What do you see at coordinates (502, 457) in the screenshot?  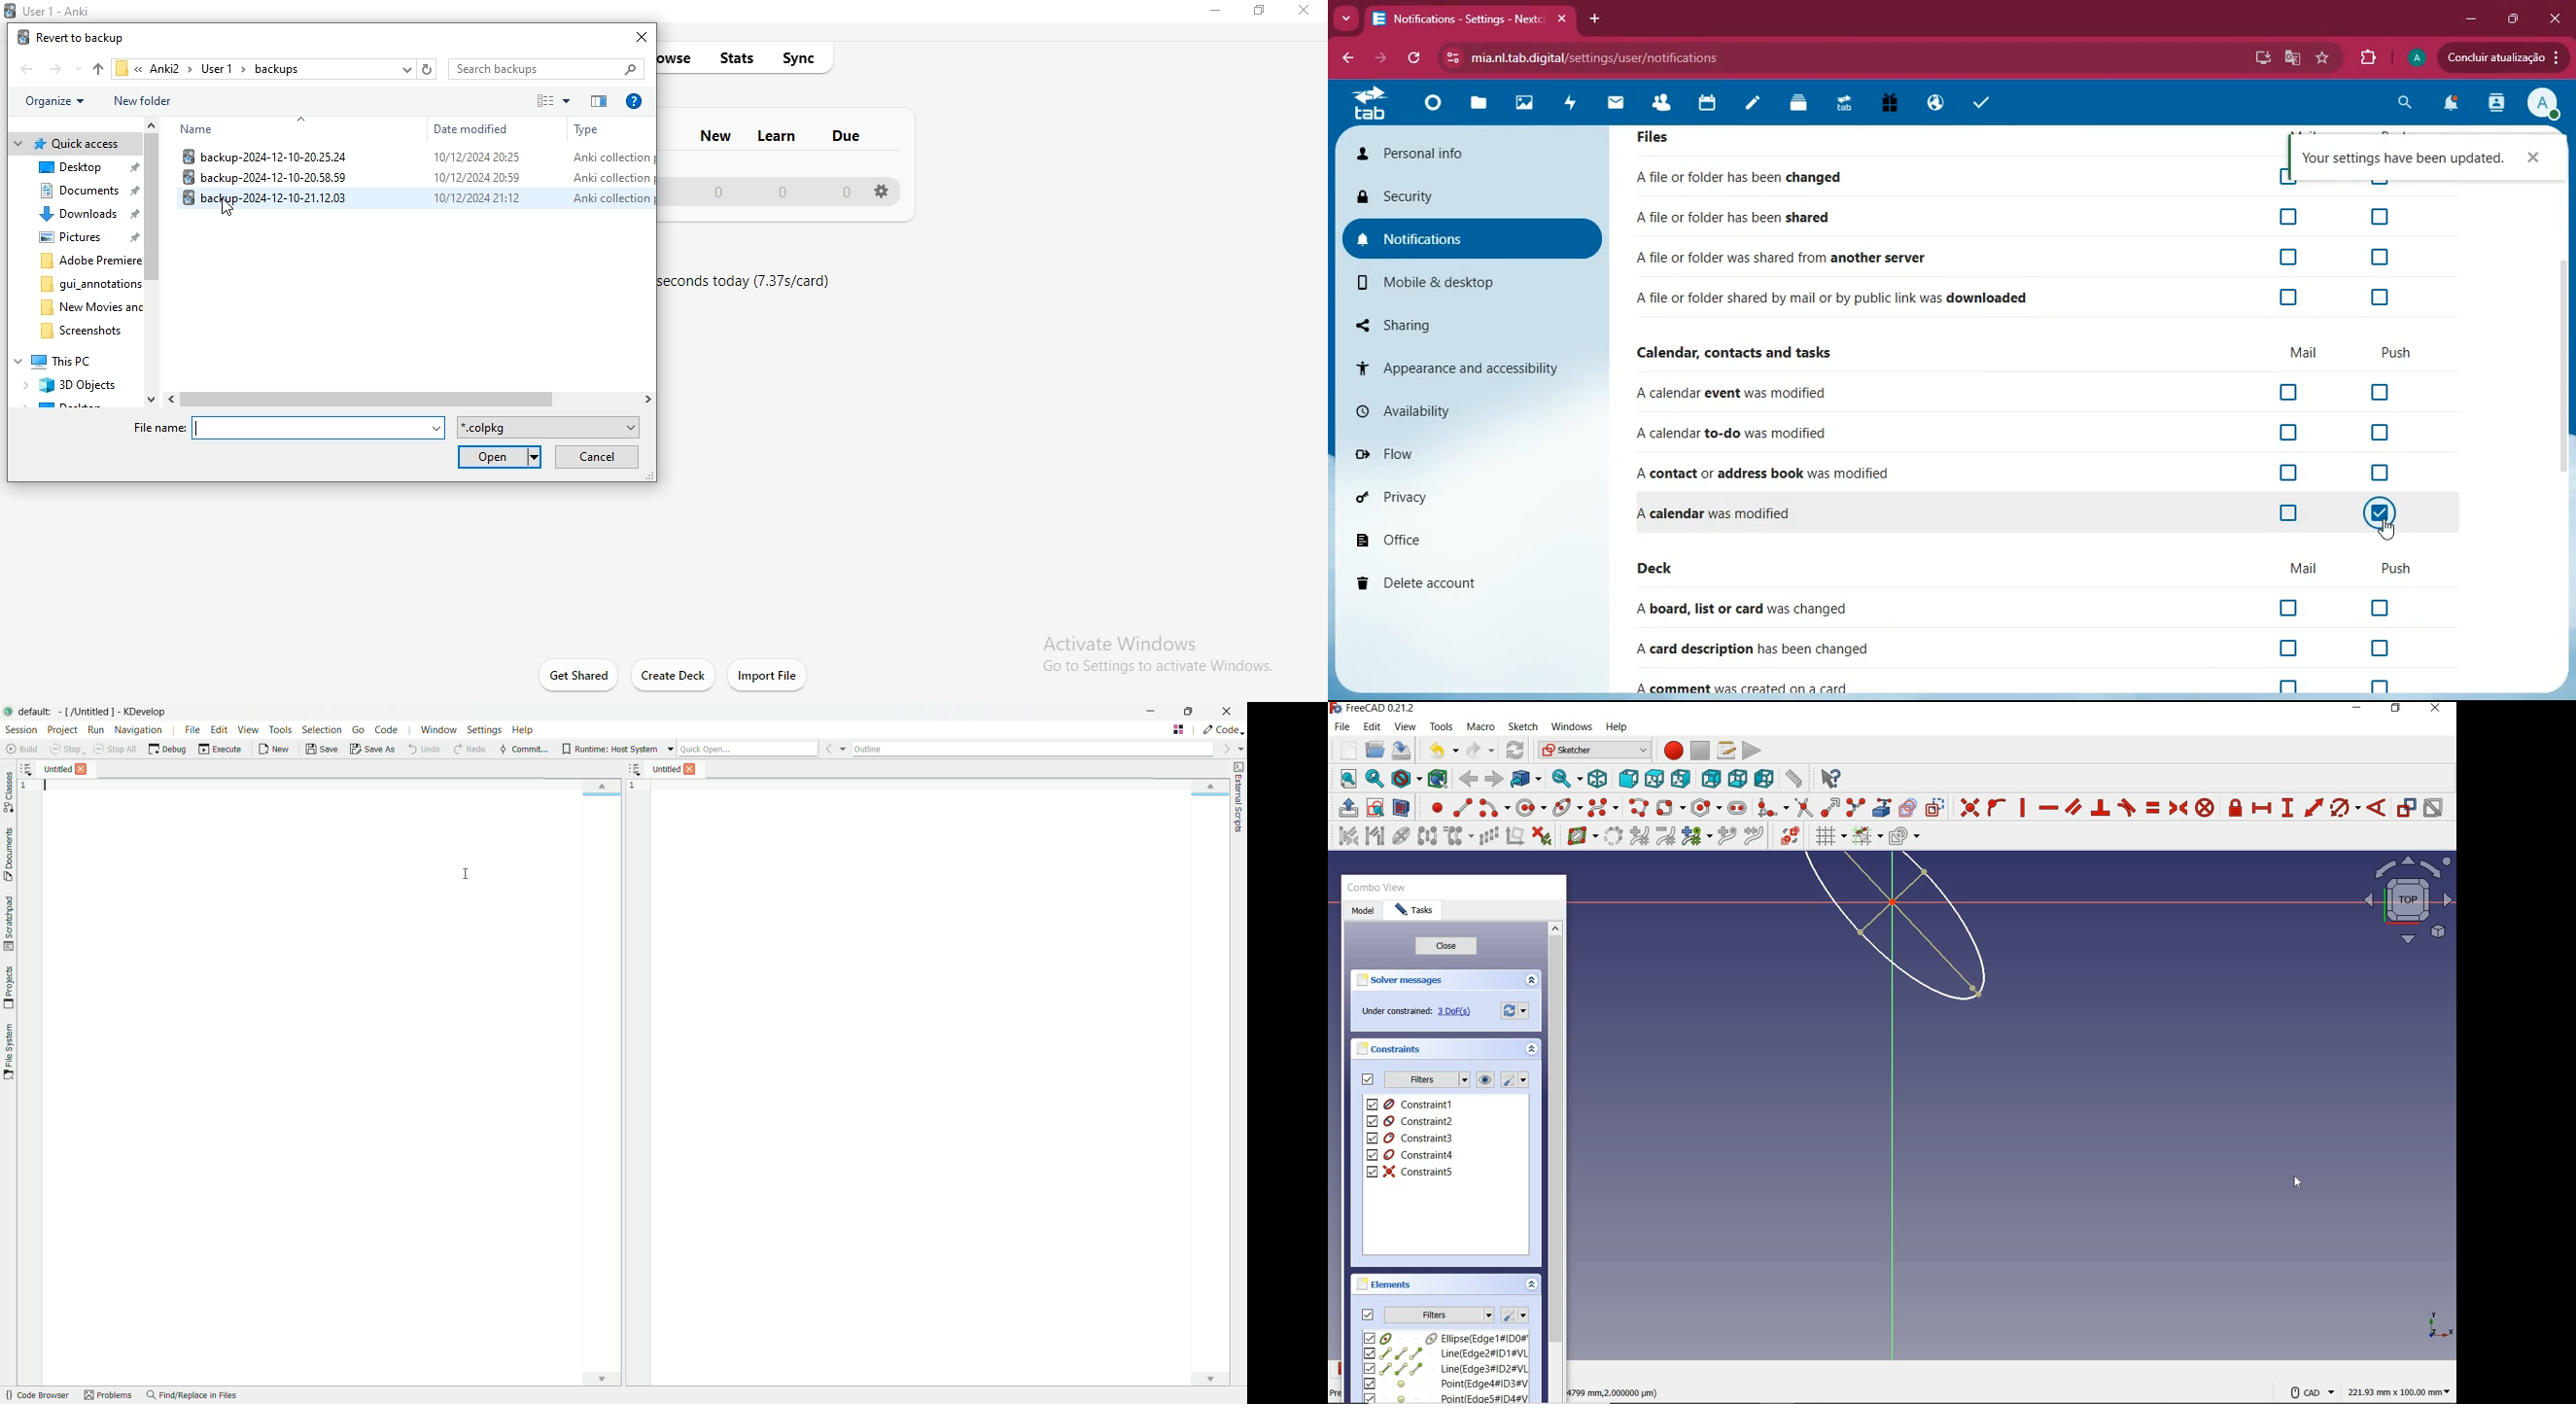 I see `open` at bounding box center [502, 457].